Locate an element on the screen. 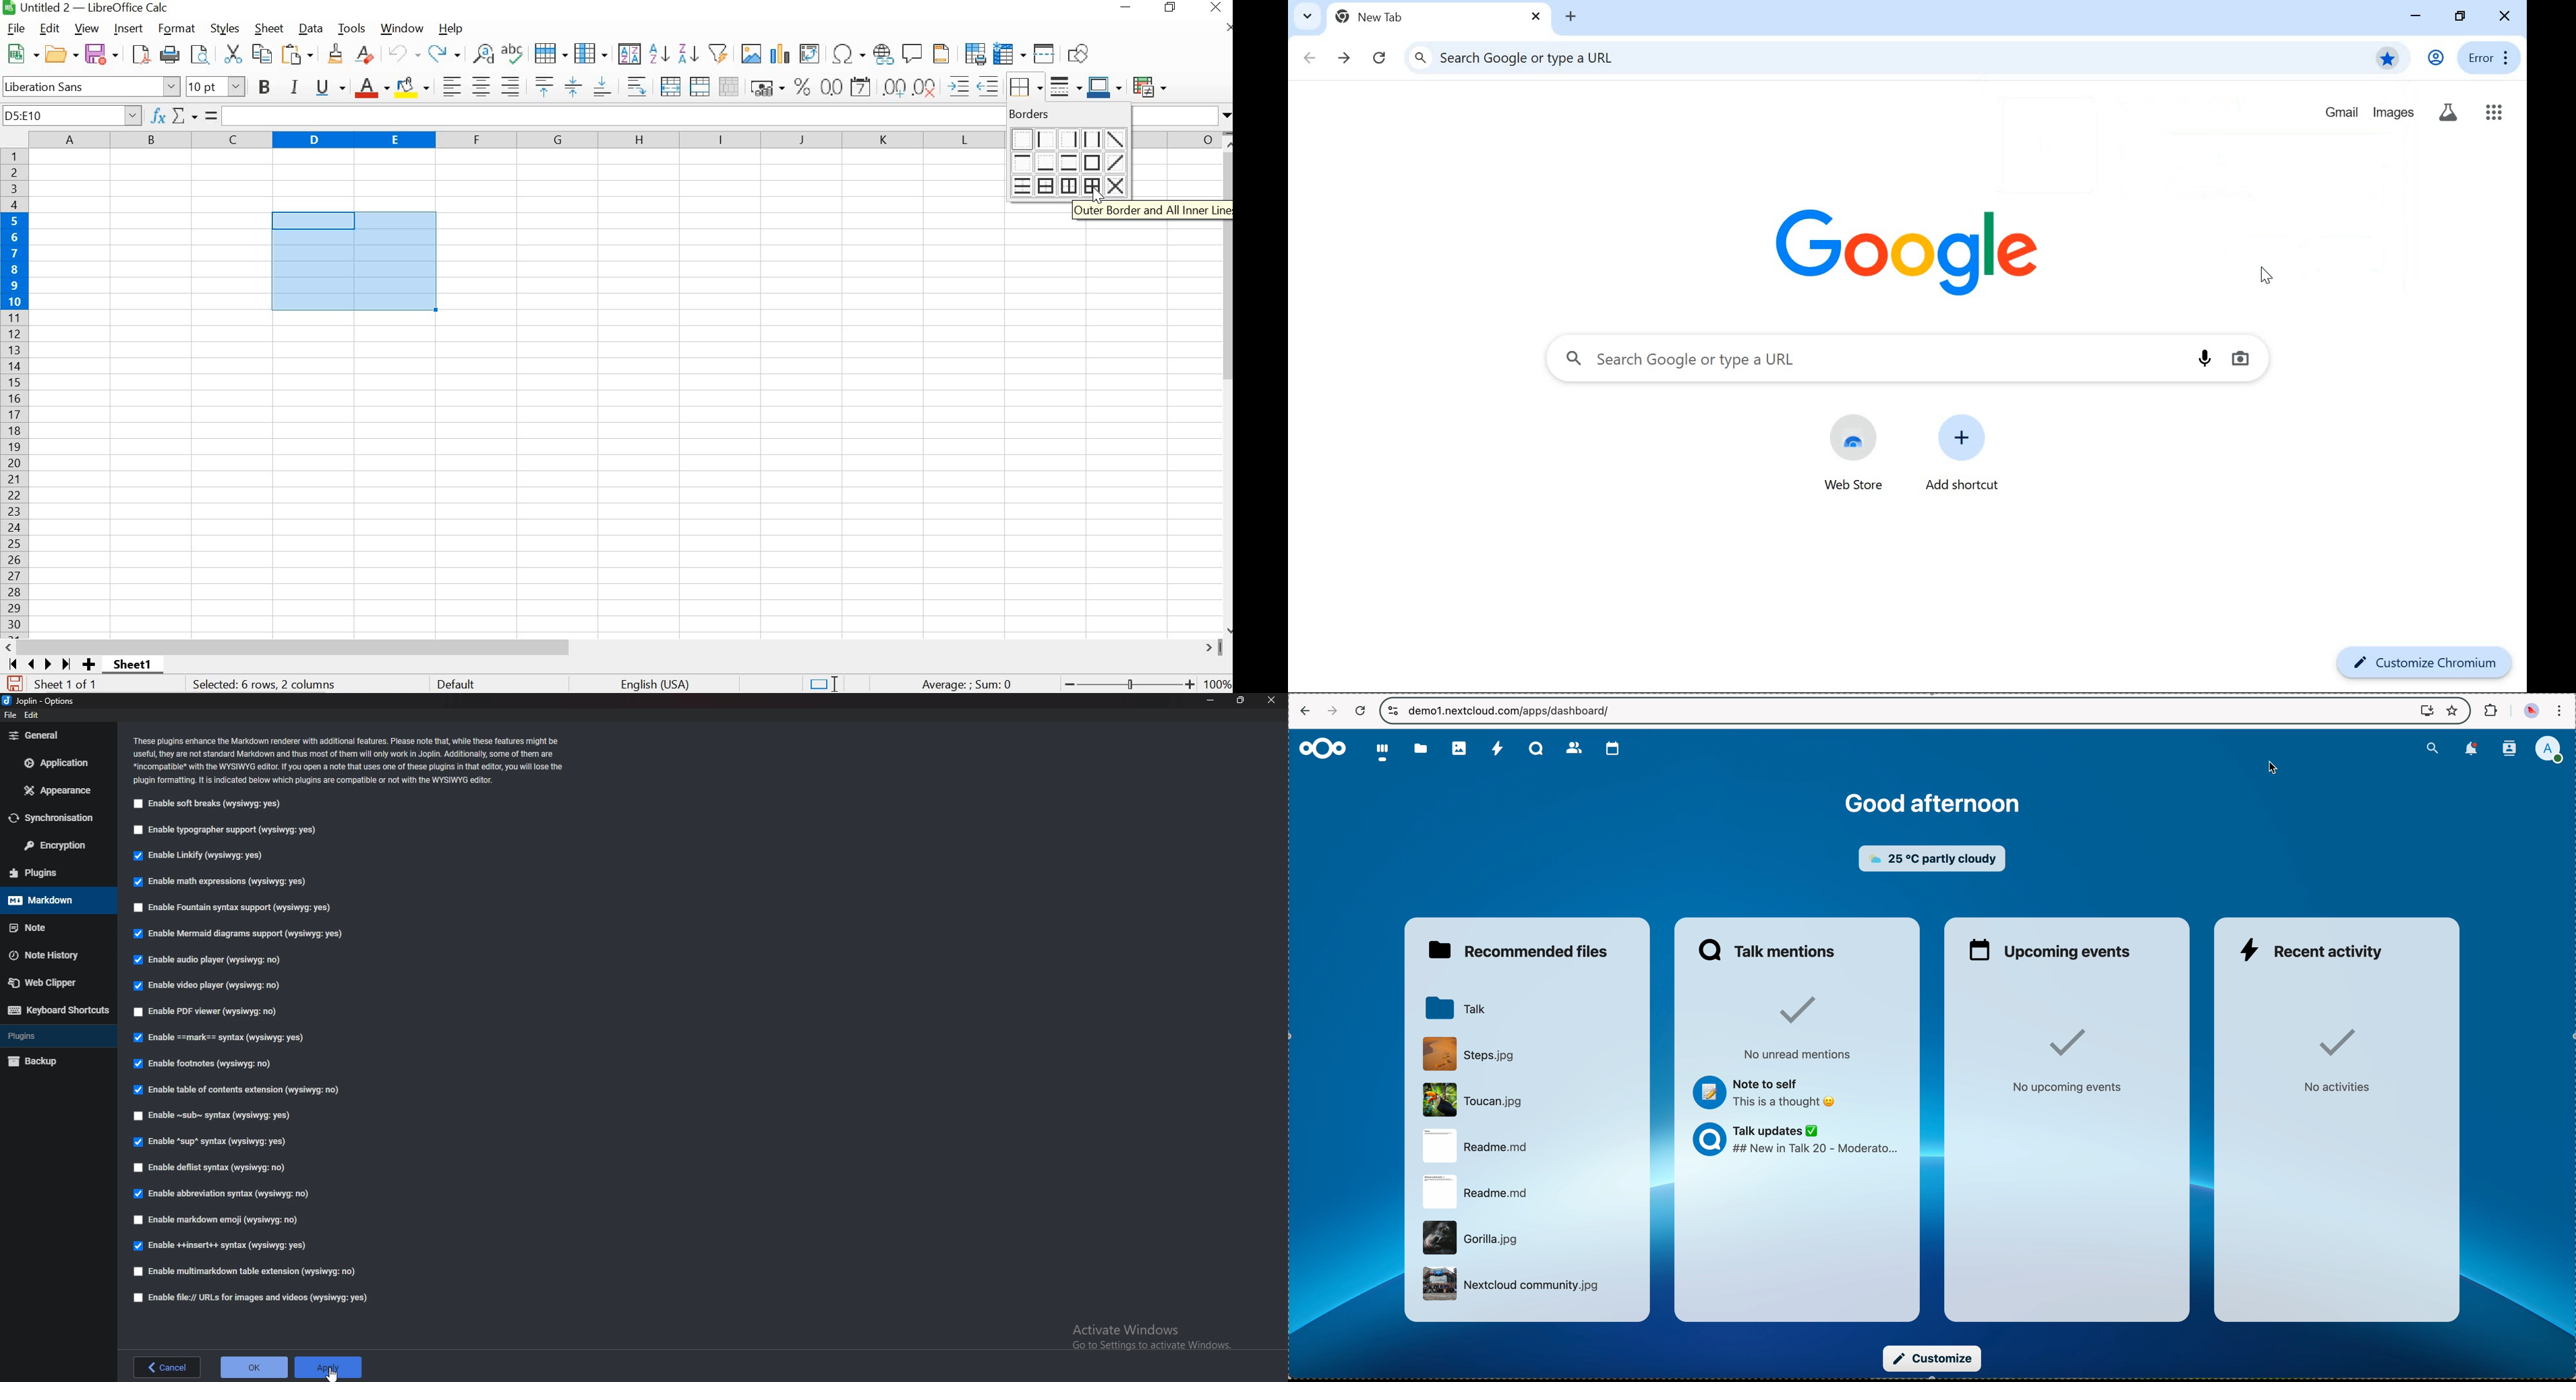 Image resolution: width=2576 pixels, height=1400 pixels. Appearance is located at coordinates (56, 790).